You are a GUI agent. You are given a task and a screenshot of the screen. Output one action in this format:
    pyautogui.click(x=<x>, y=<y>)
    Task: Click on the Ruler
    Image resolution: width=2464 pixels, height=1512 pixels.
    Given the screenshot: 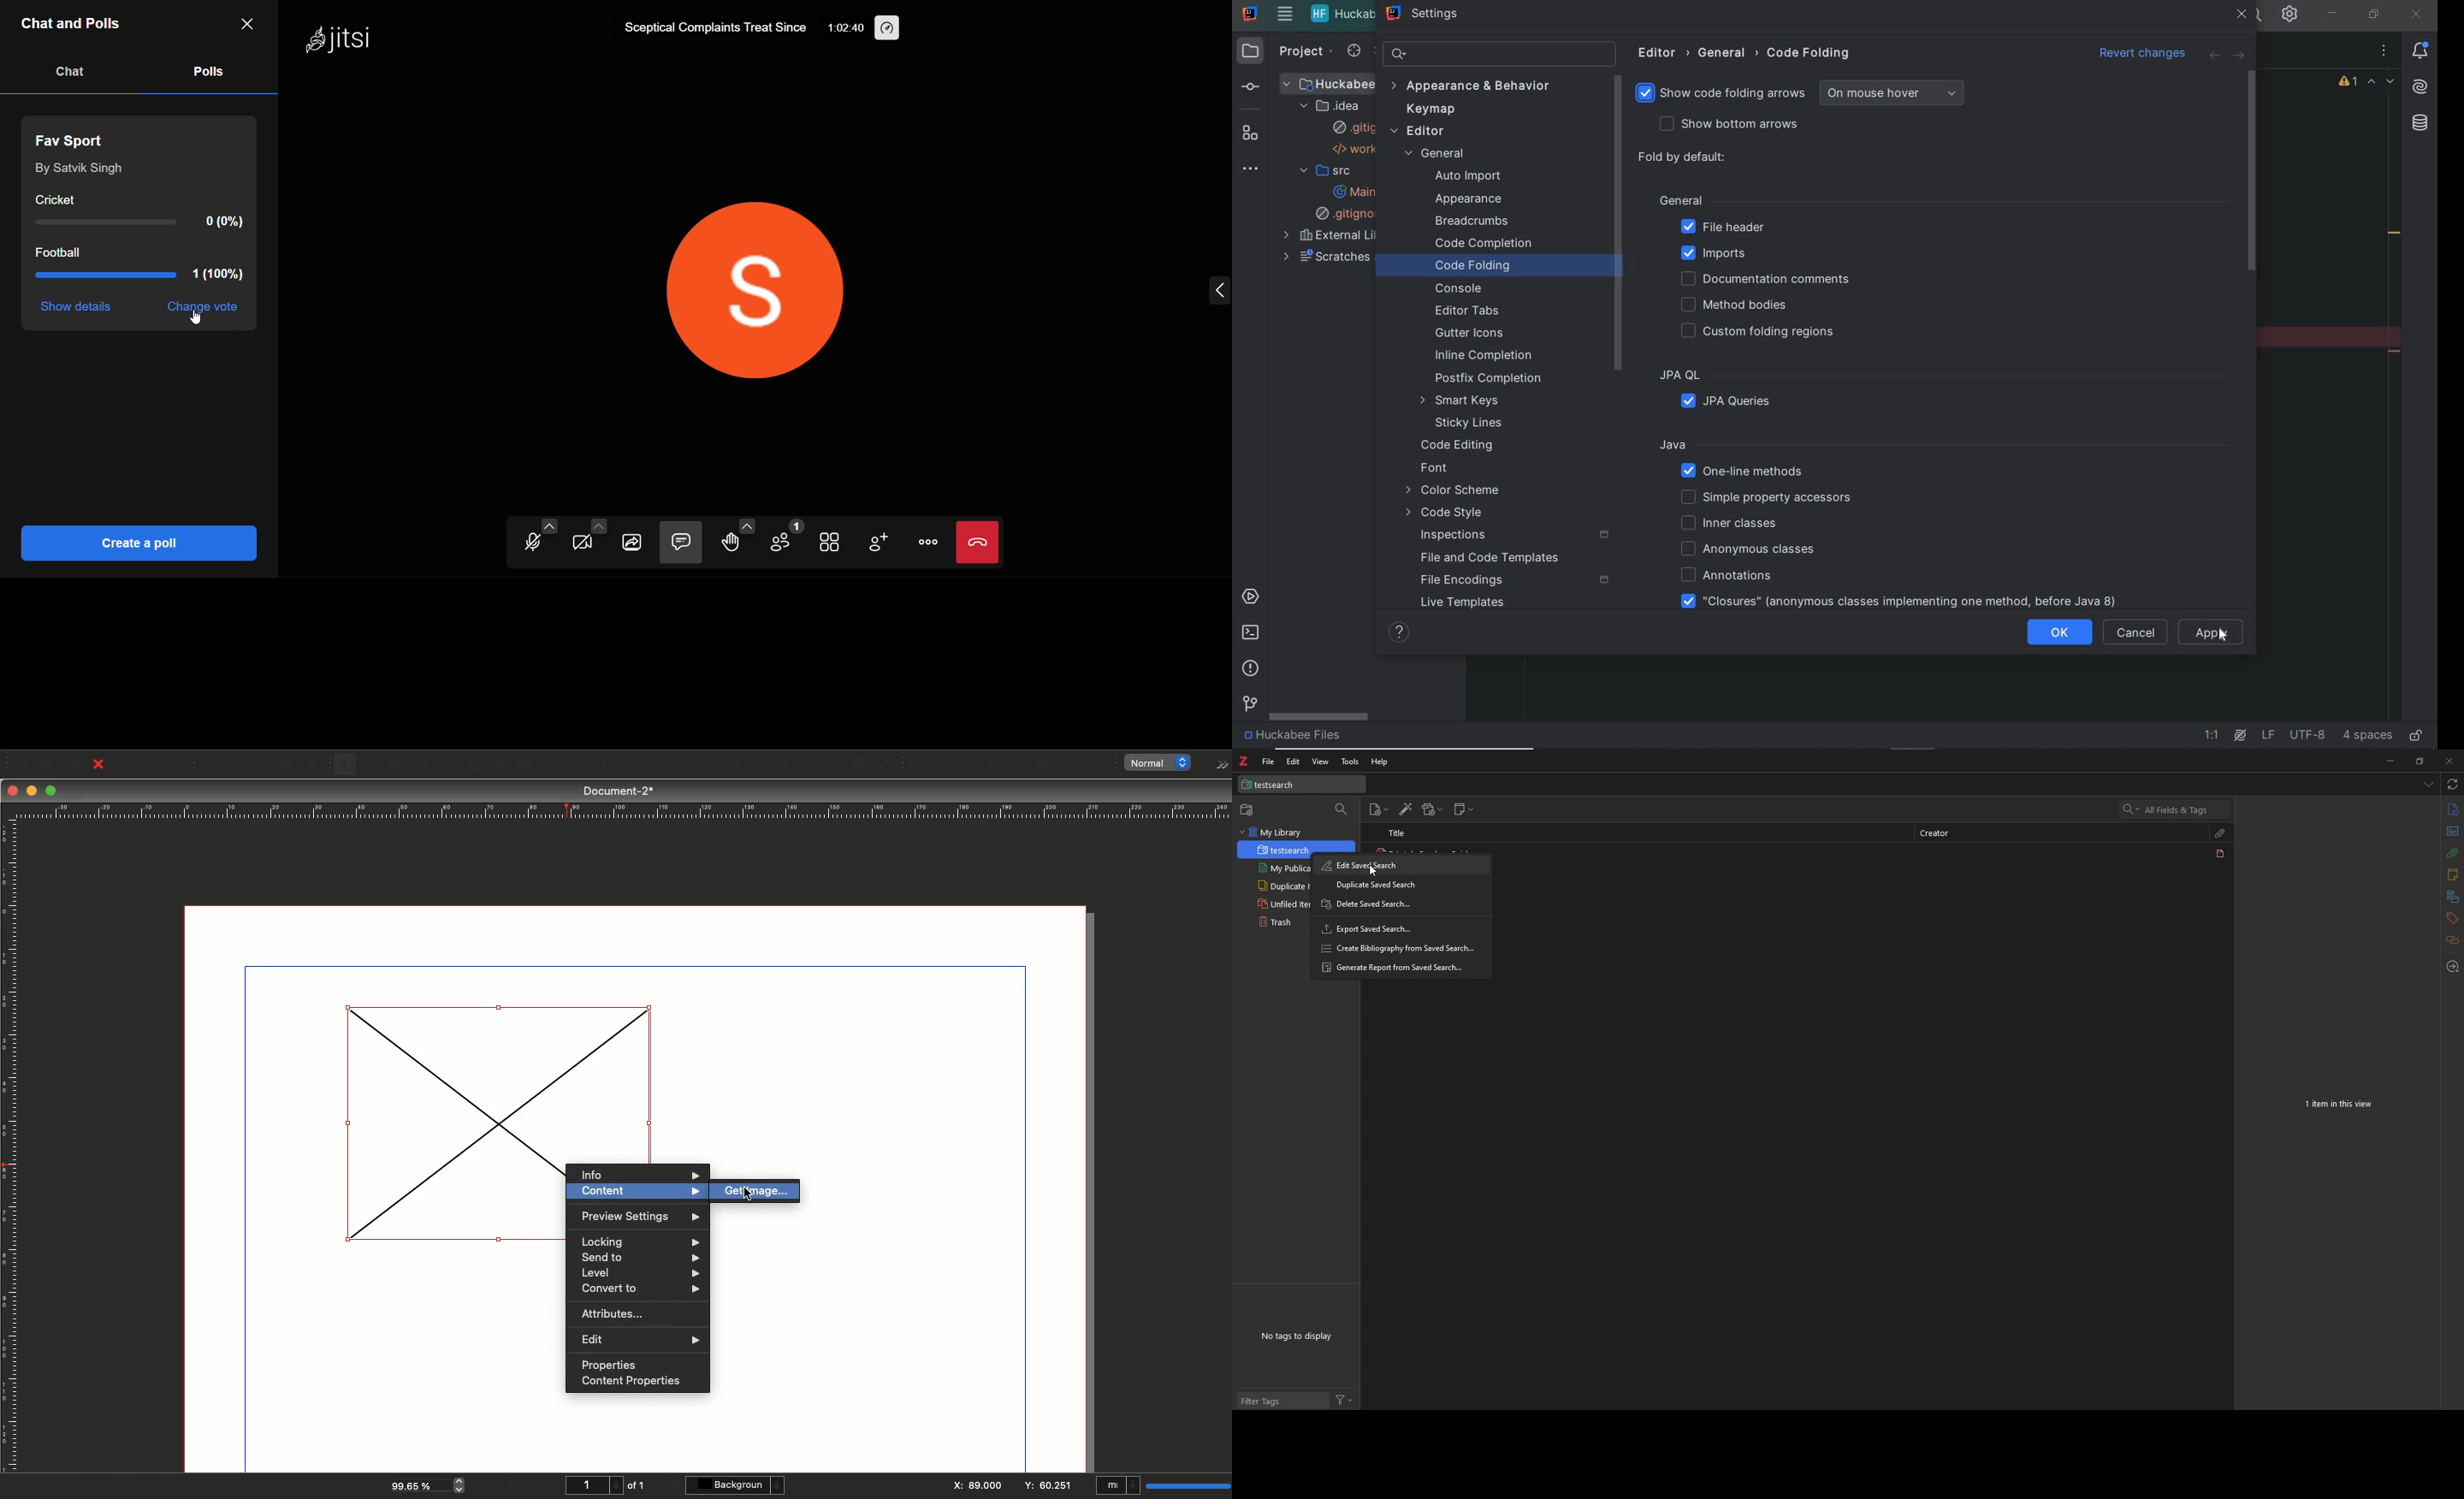 What is the action you would take?
    pyautogui.click(x=620, y=811)
    